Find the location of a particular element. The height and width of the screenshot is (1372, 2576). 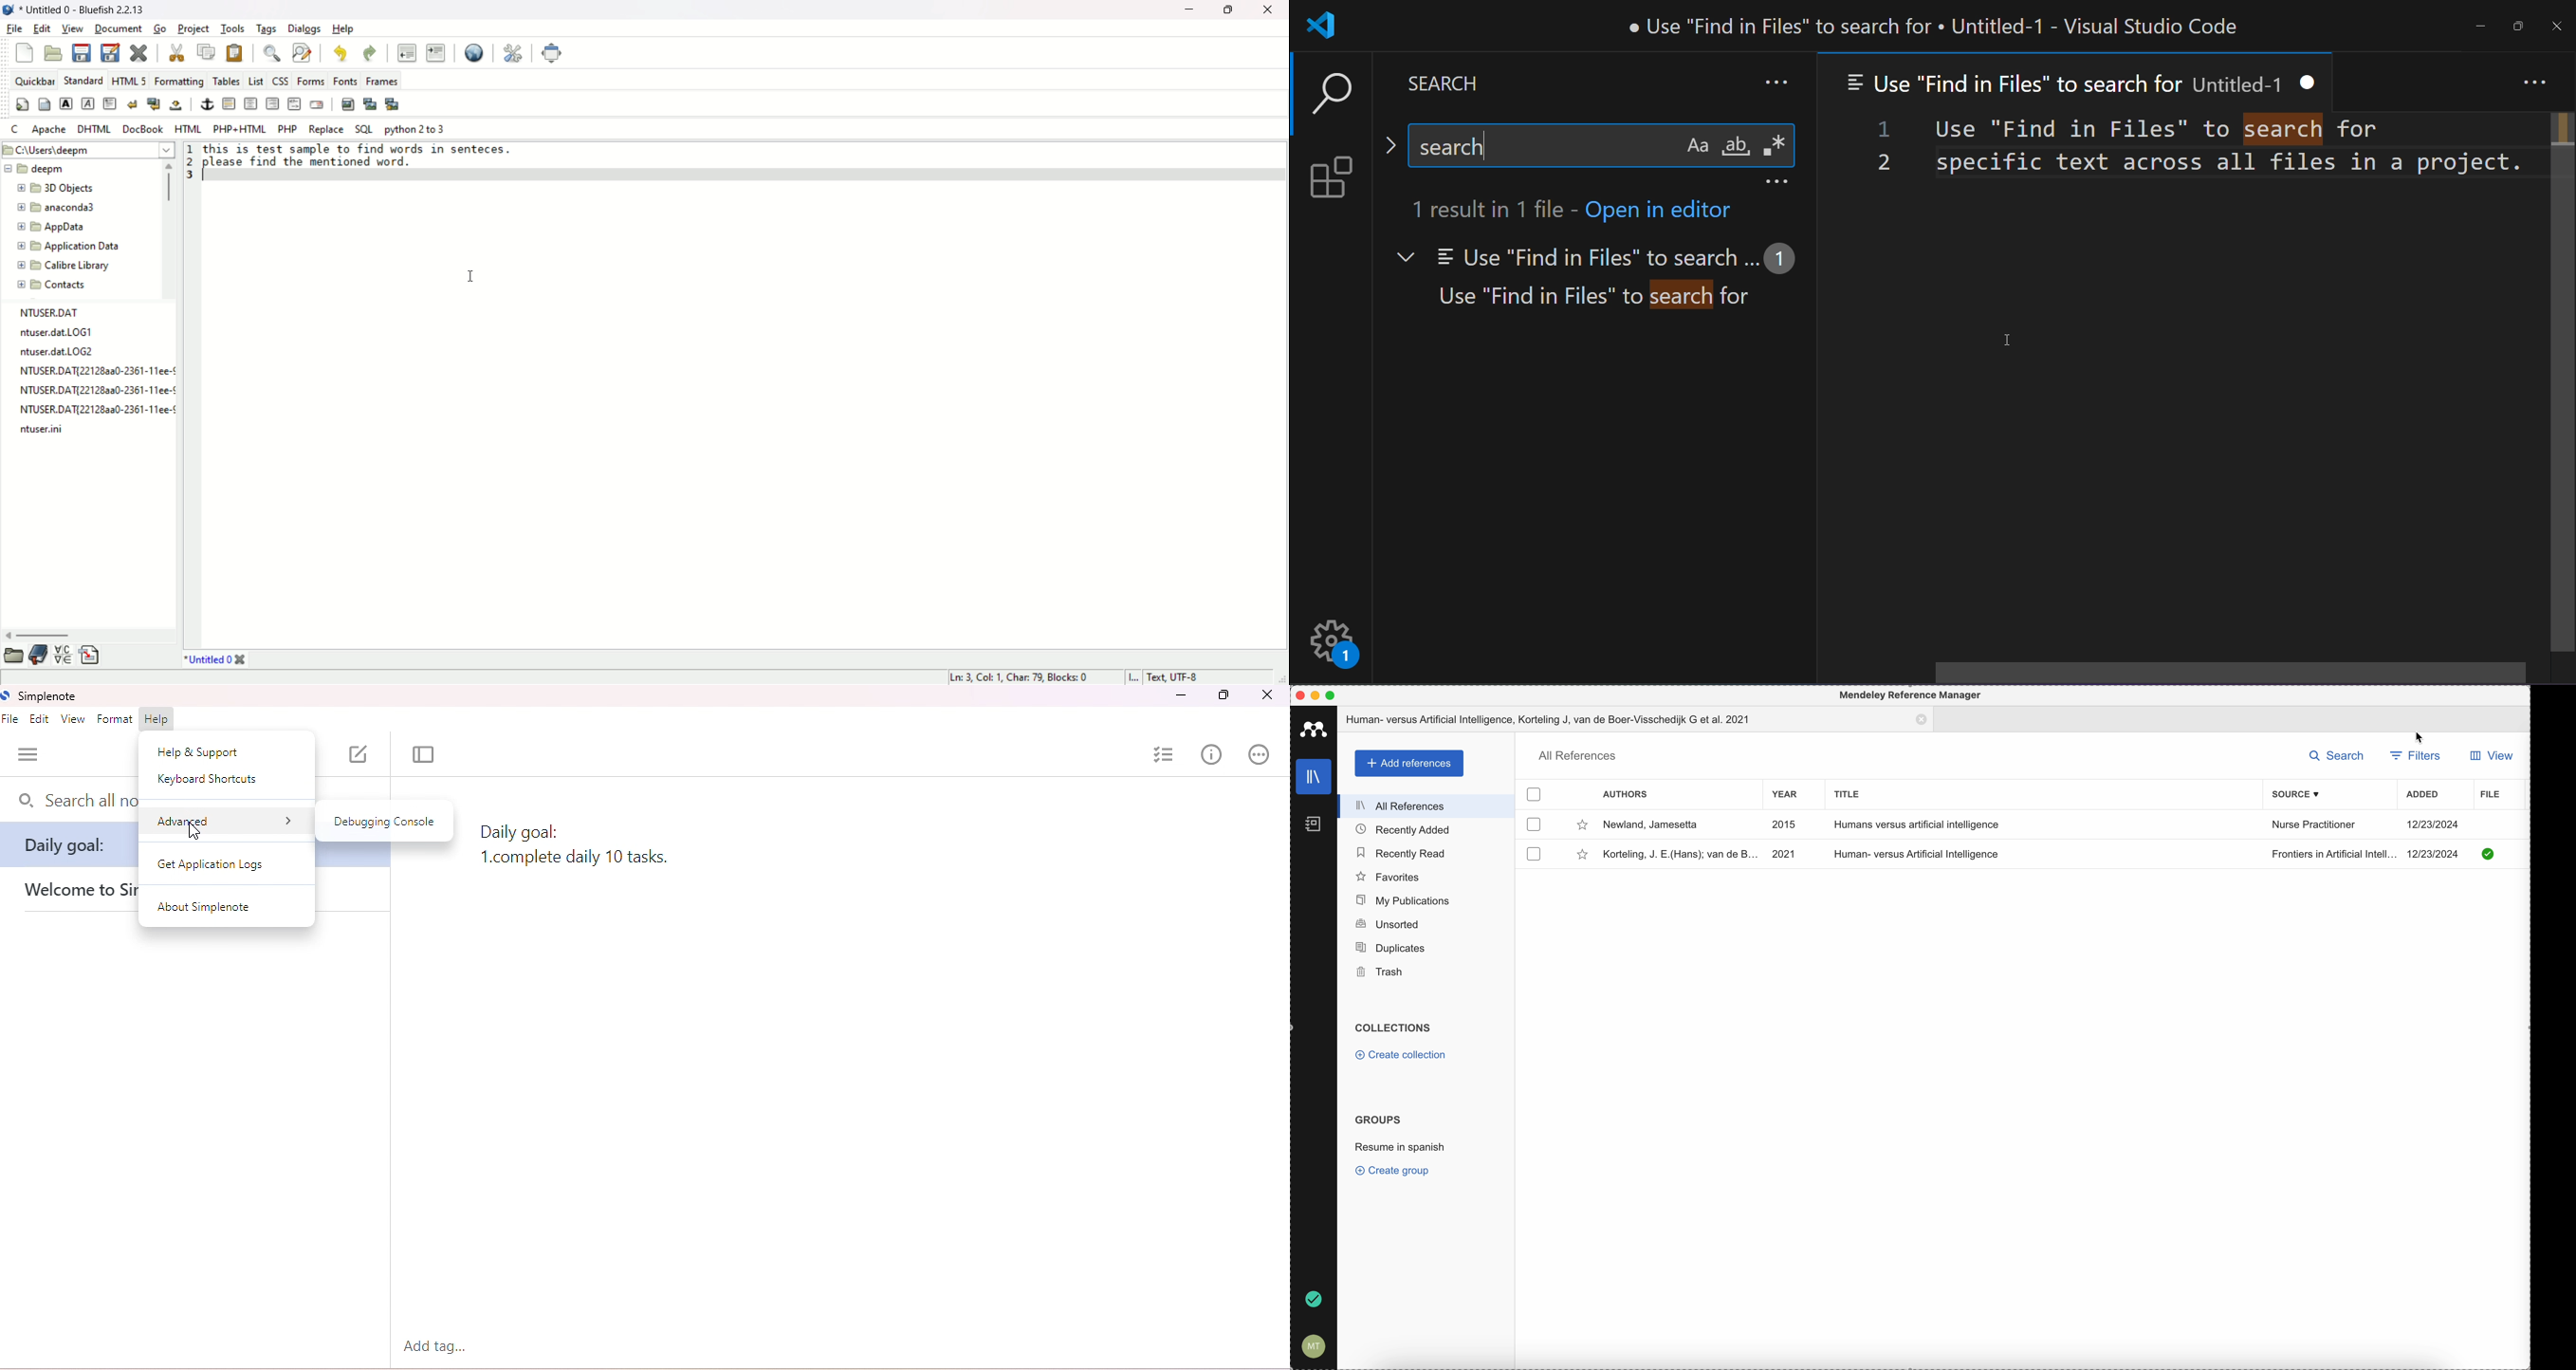

view is located at coordinates (72, 719).